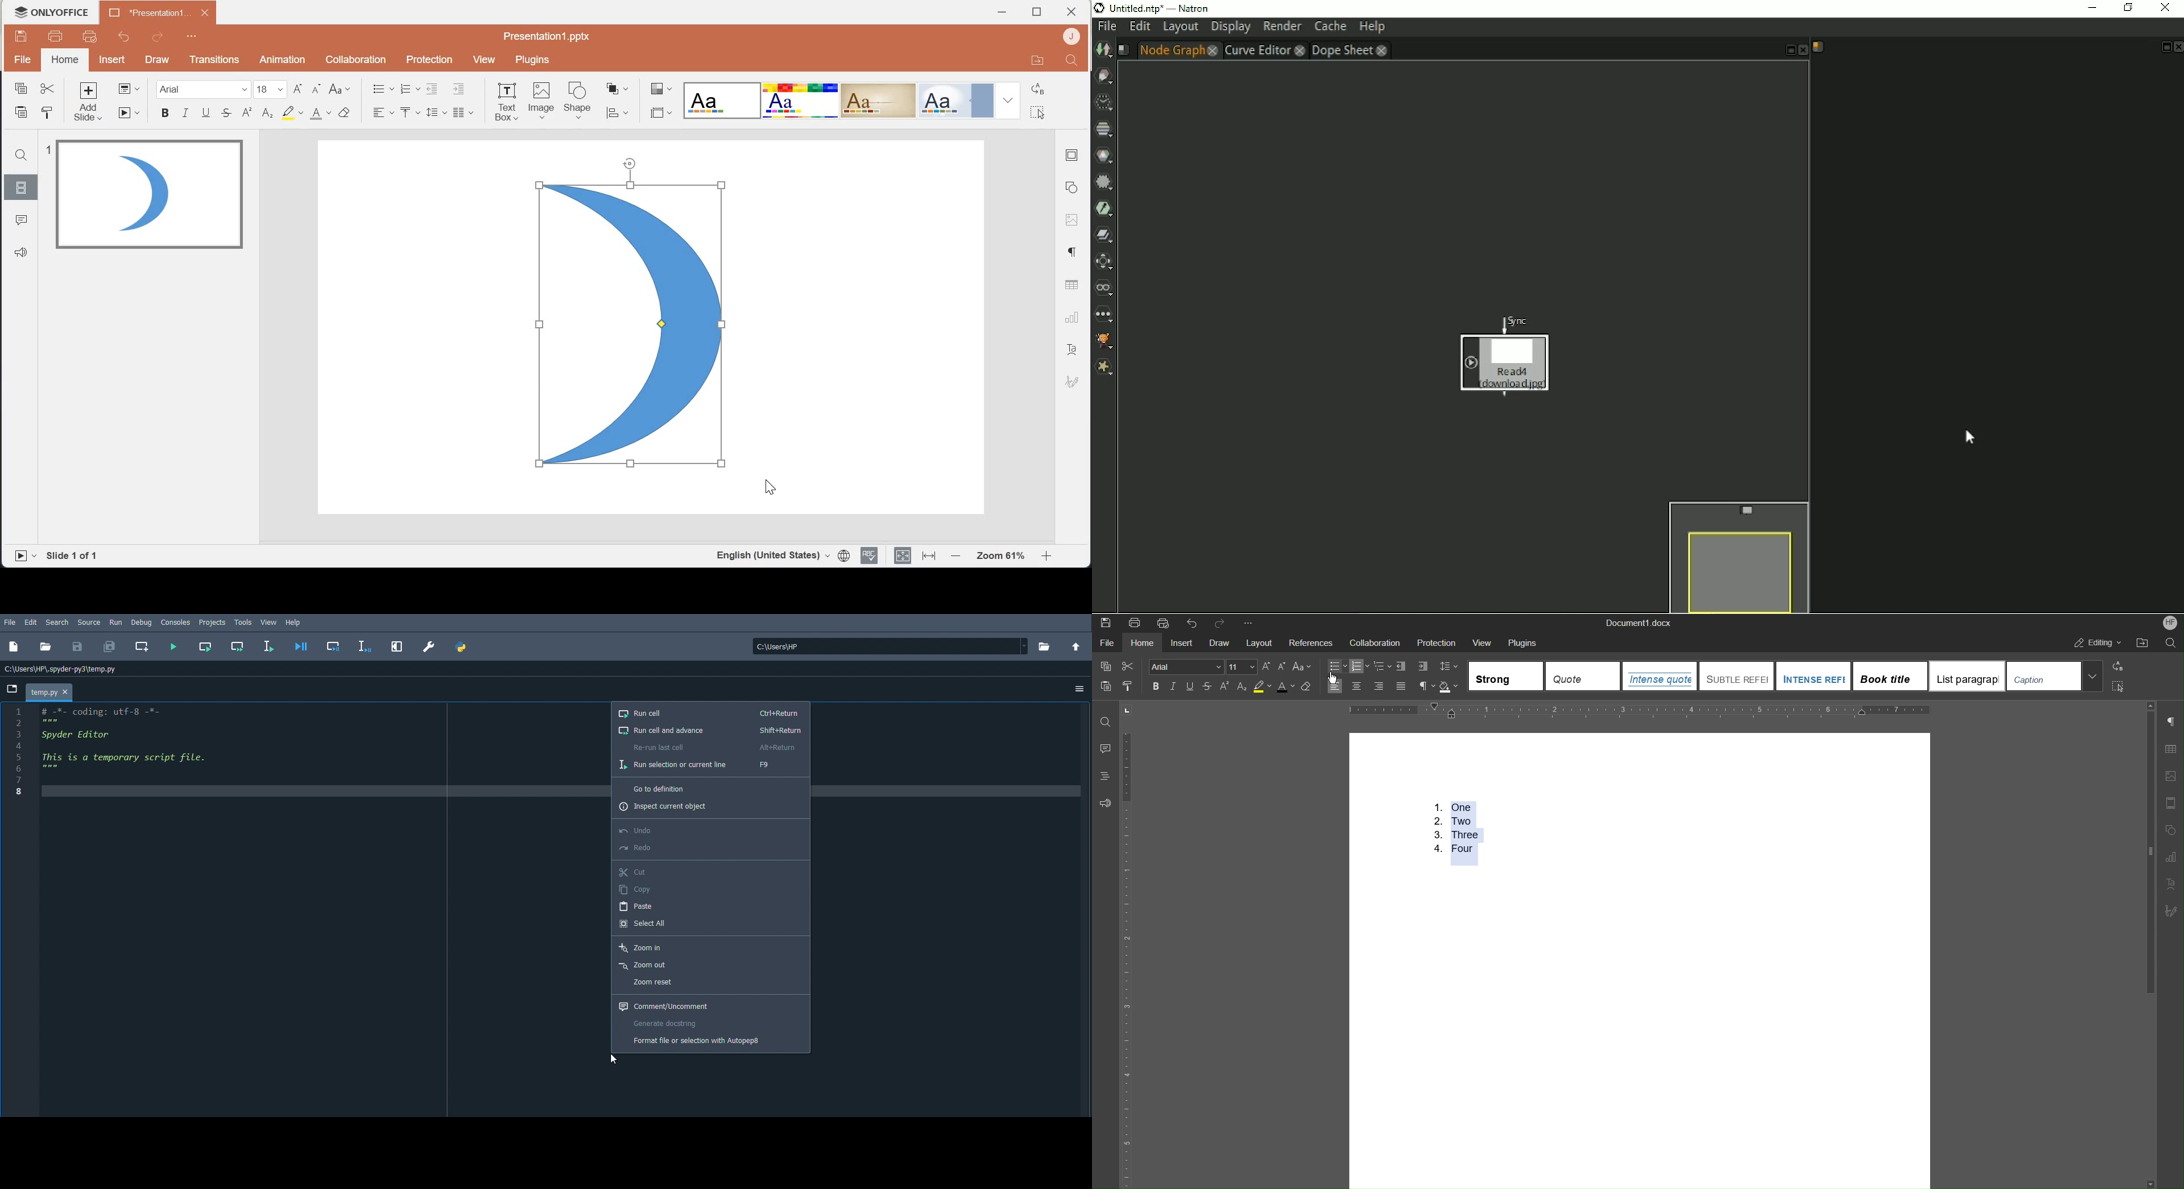  Describe the element at coordinates (1144, 641) in the screenshot. I see `Home` at that location.